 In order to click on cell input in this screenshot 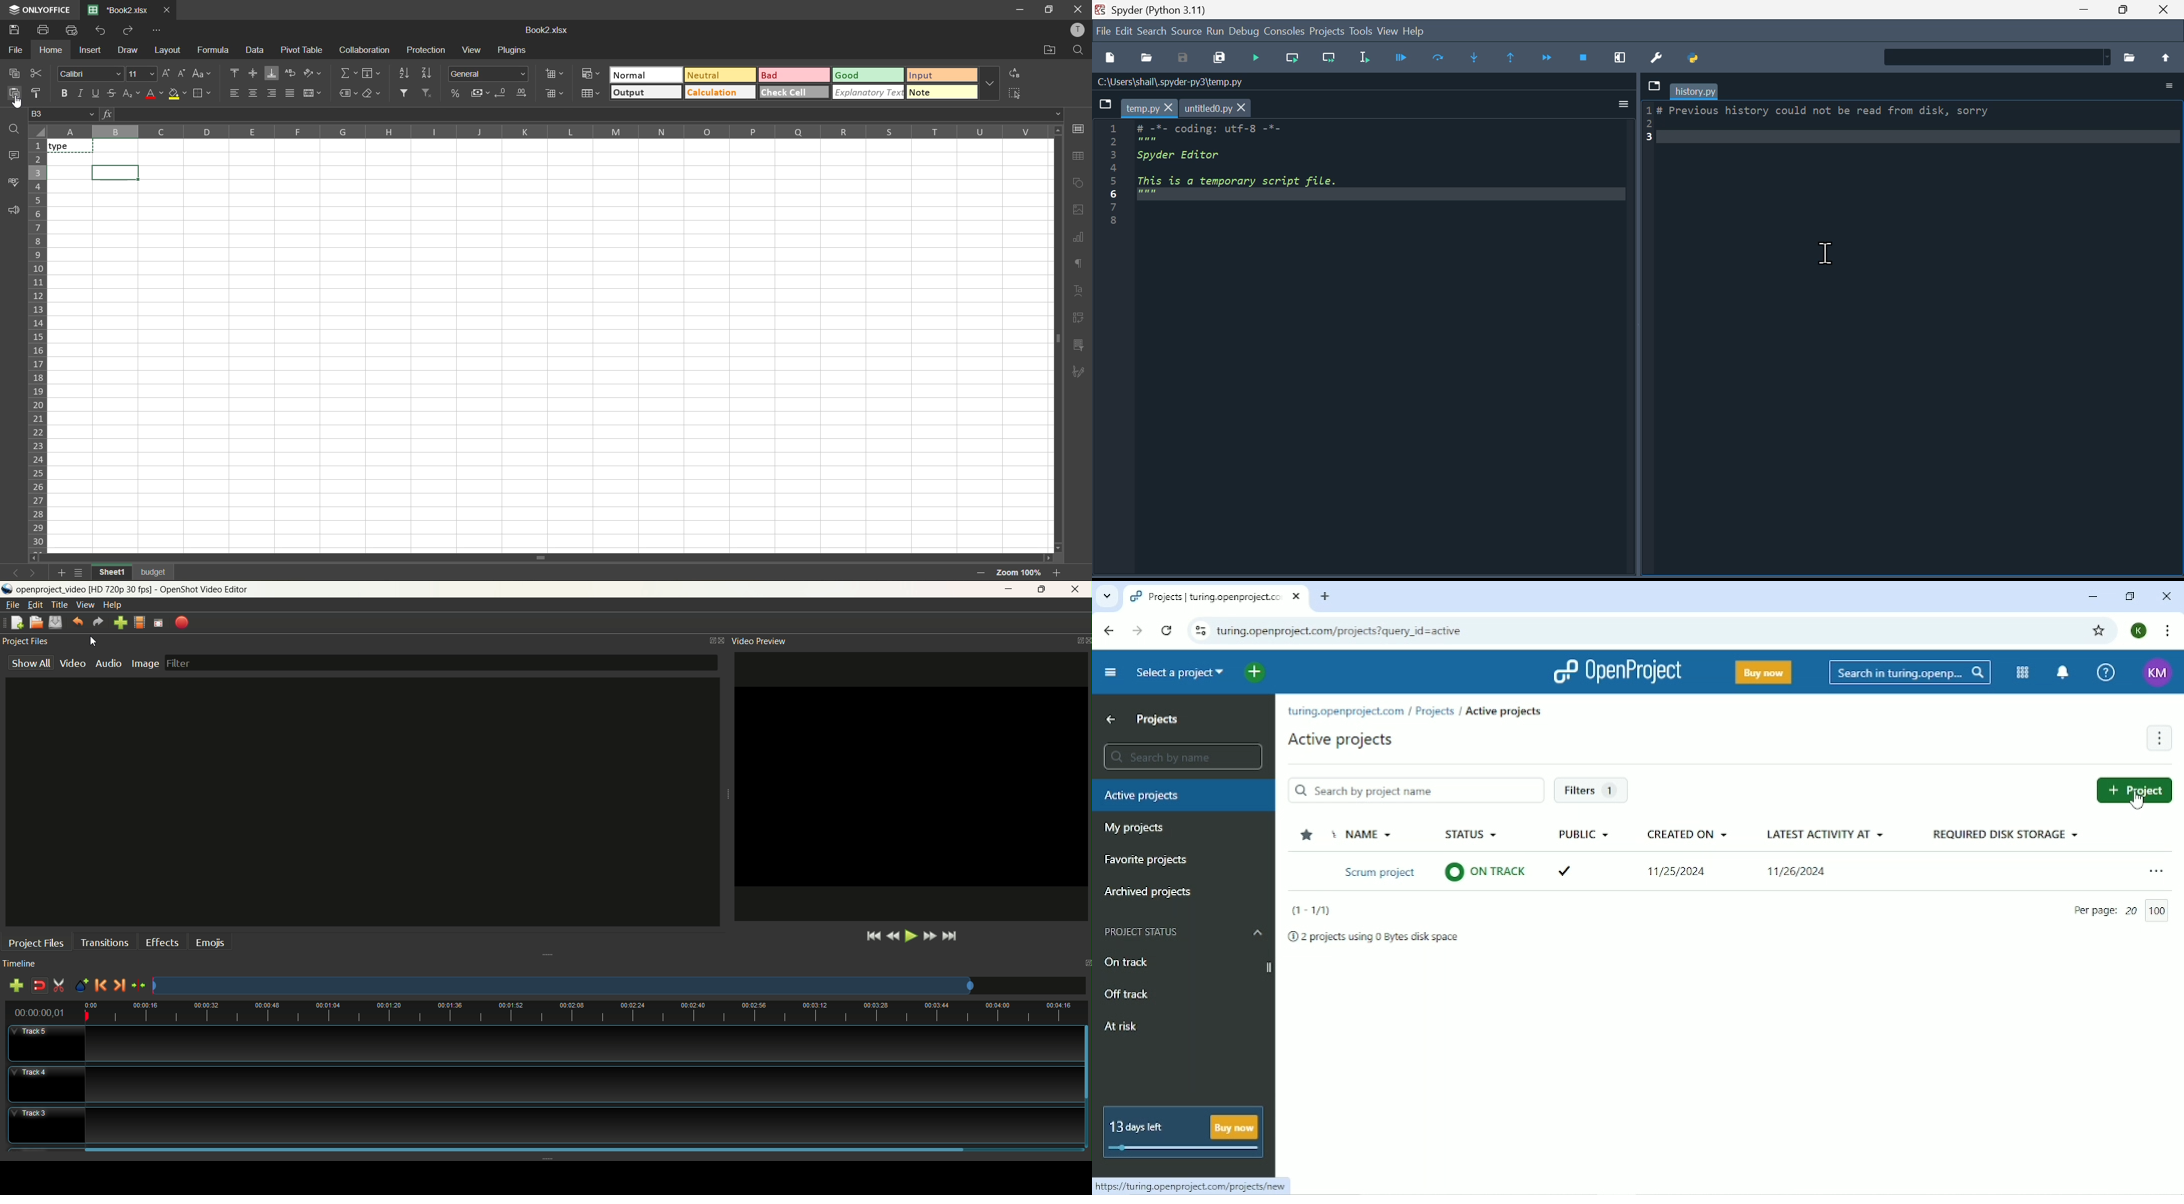, I will do `click(553, 367)`.